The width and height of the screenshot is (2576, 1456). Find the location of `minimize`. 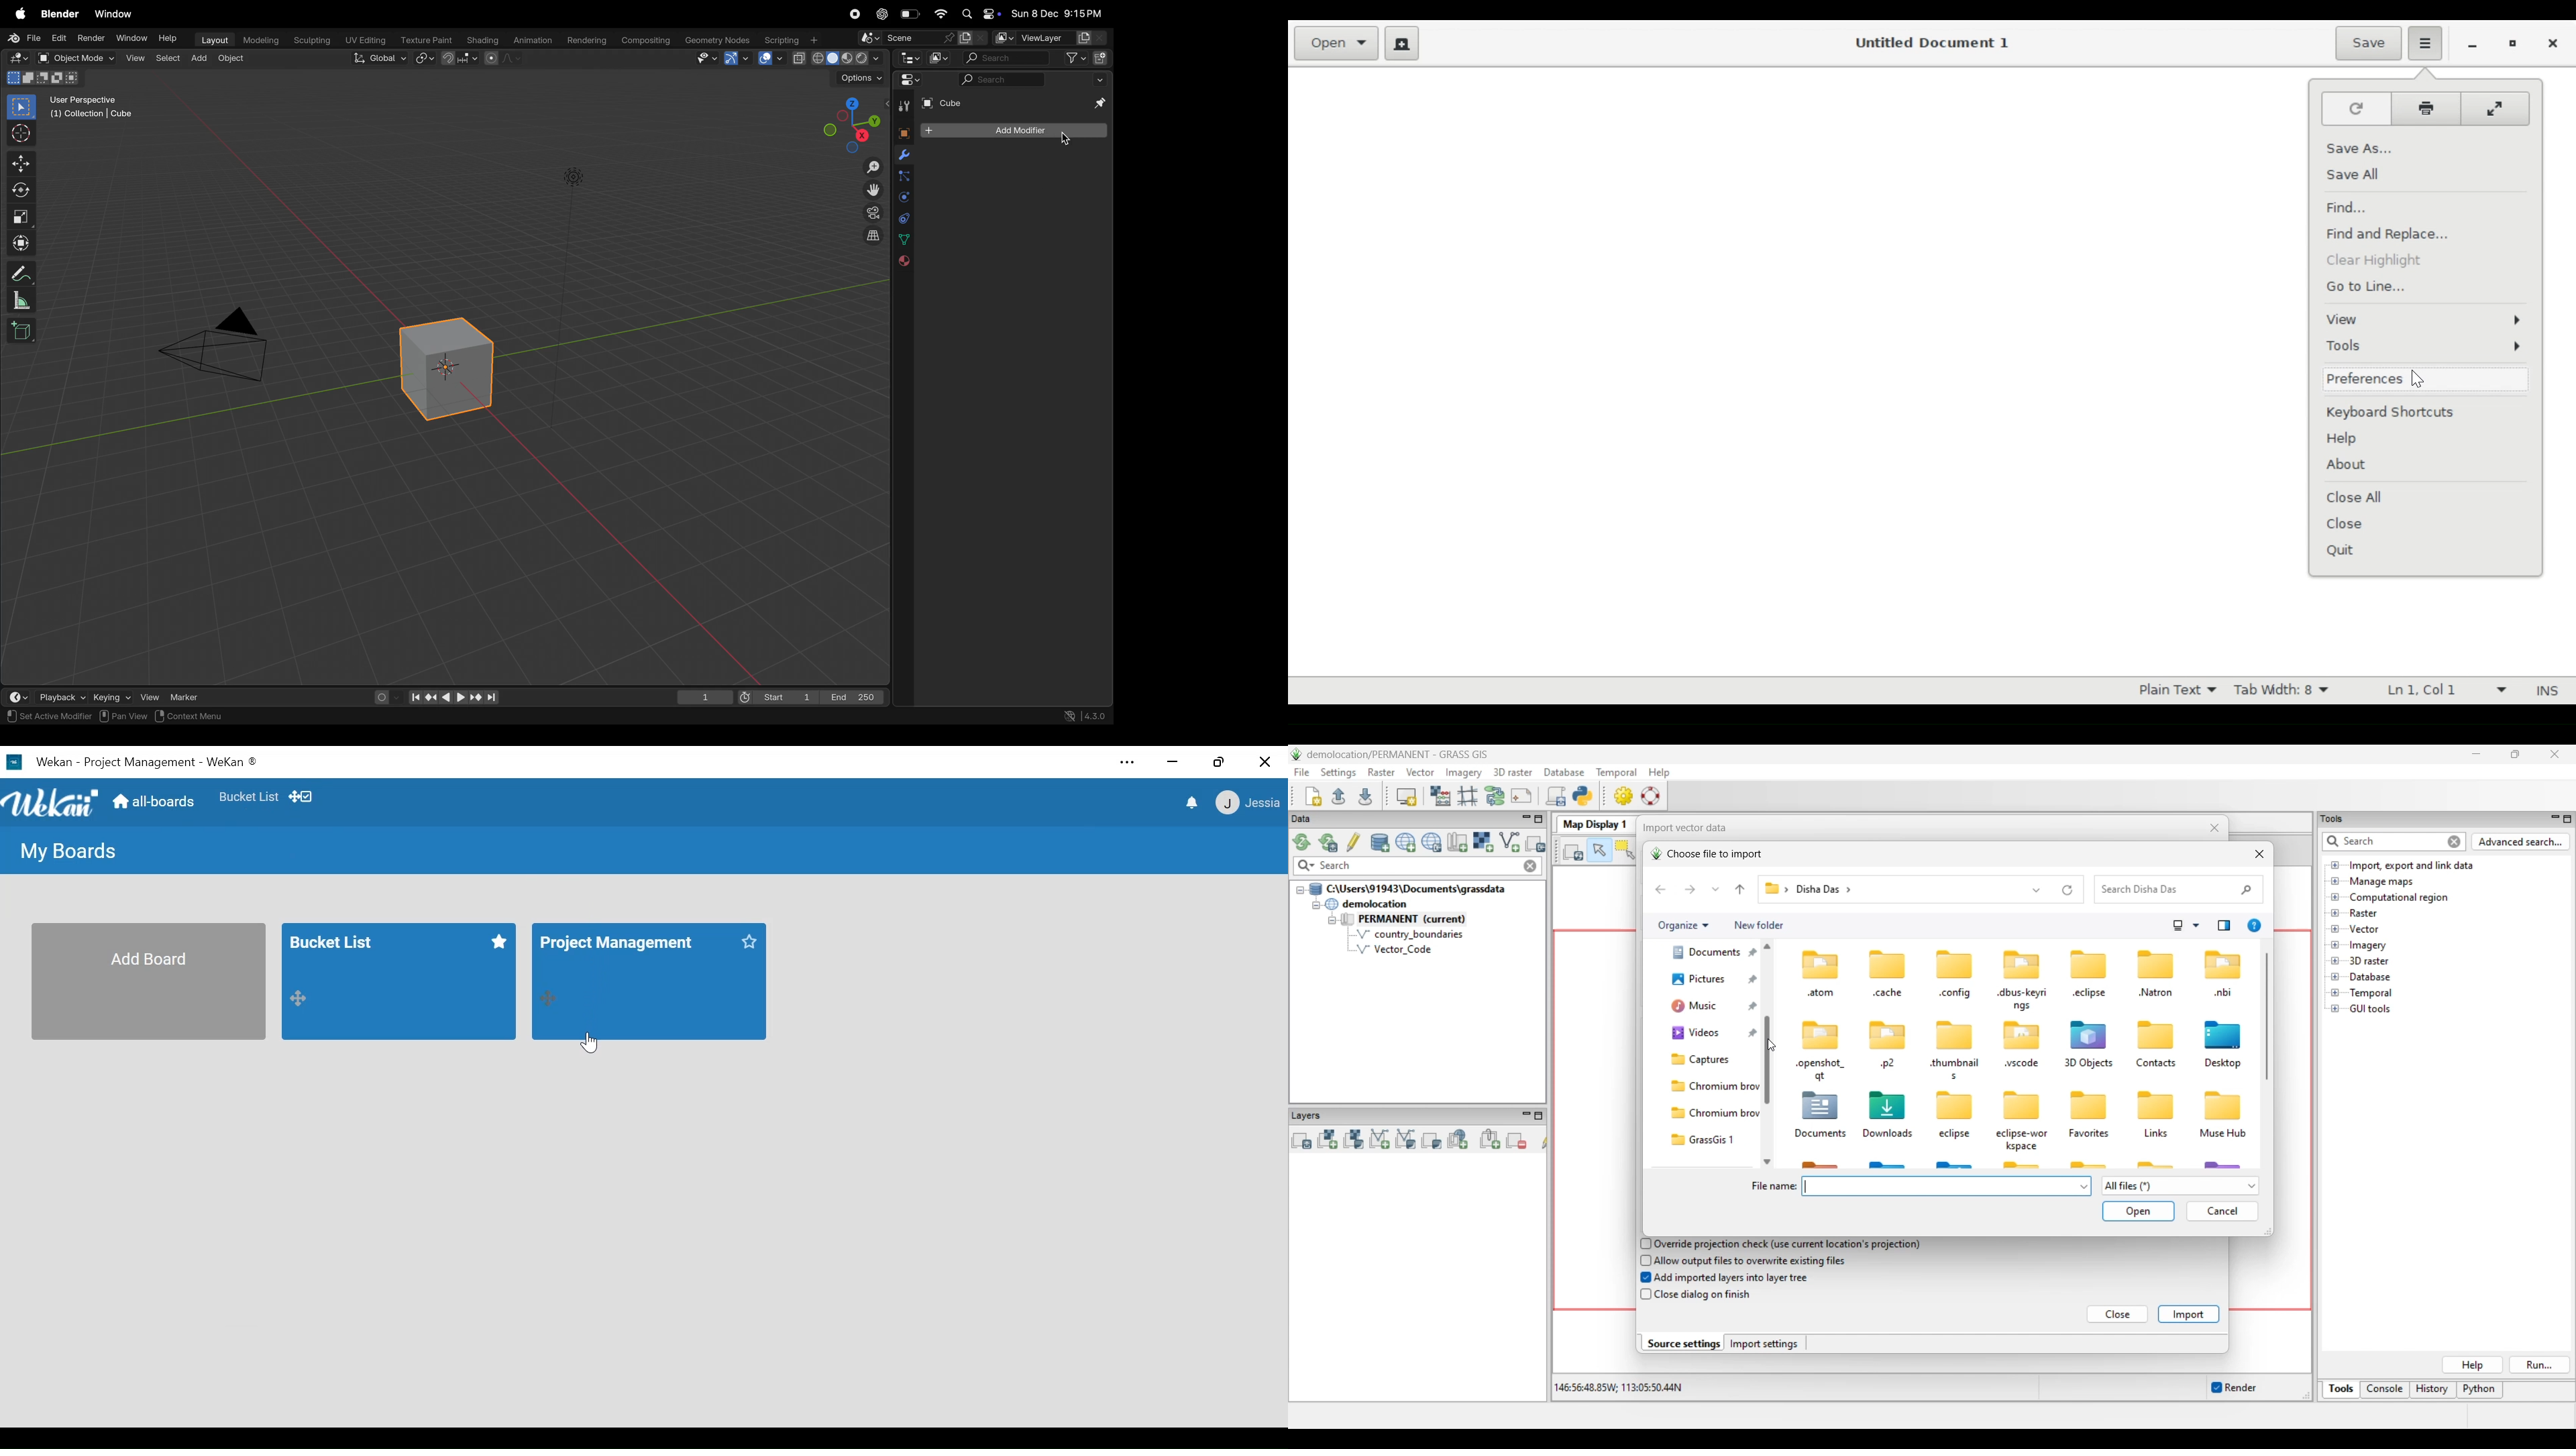

minimize is located at coordinates (1171, 762).